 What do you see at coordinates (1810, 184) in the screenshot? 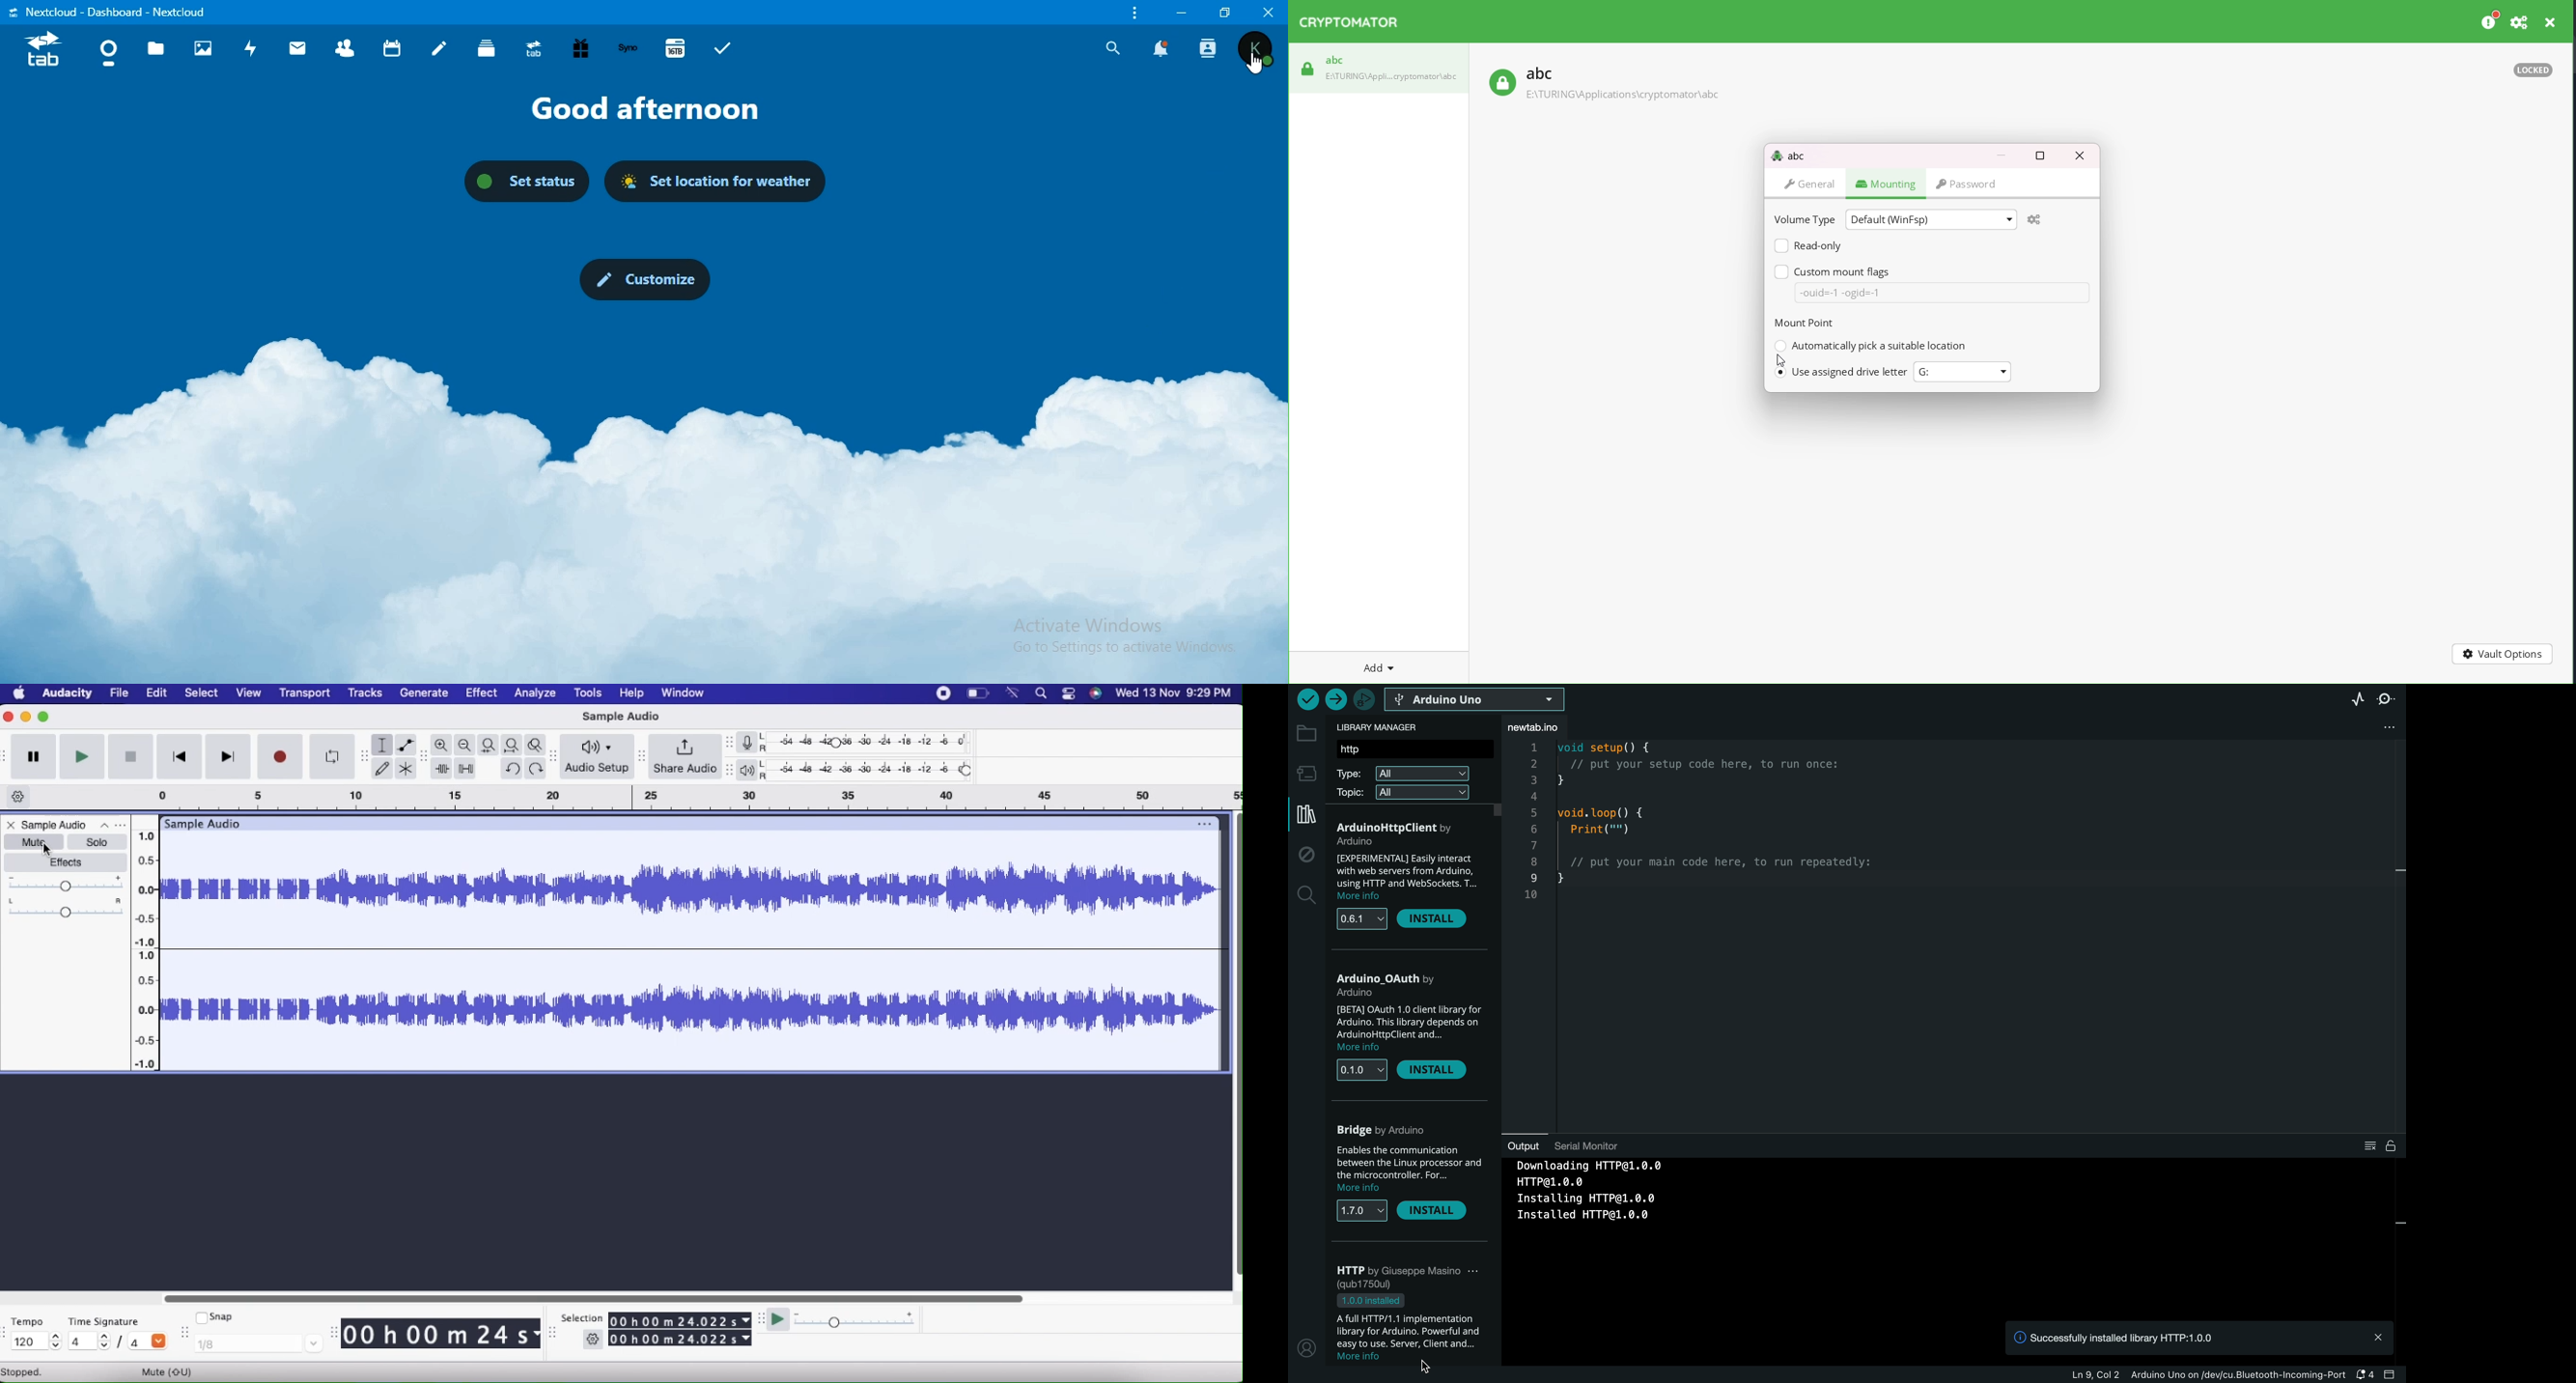
I see `general` at bounding box center [1810, 184].